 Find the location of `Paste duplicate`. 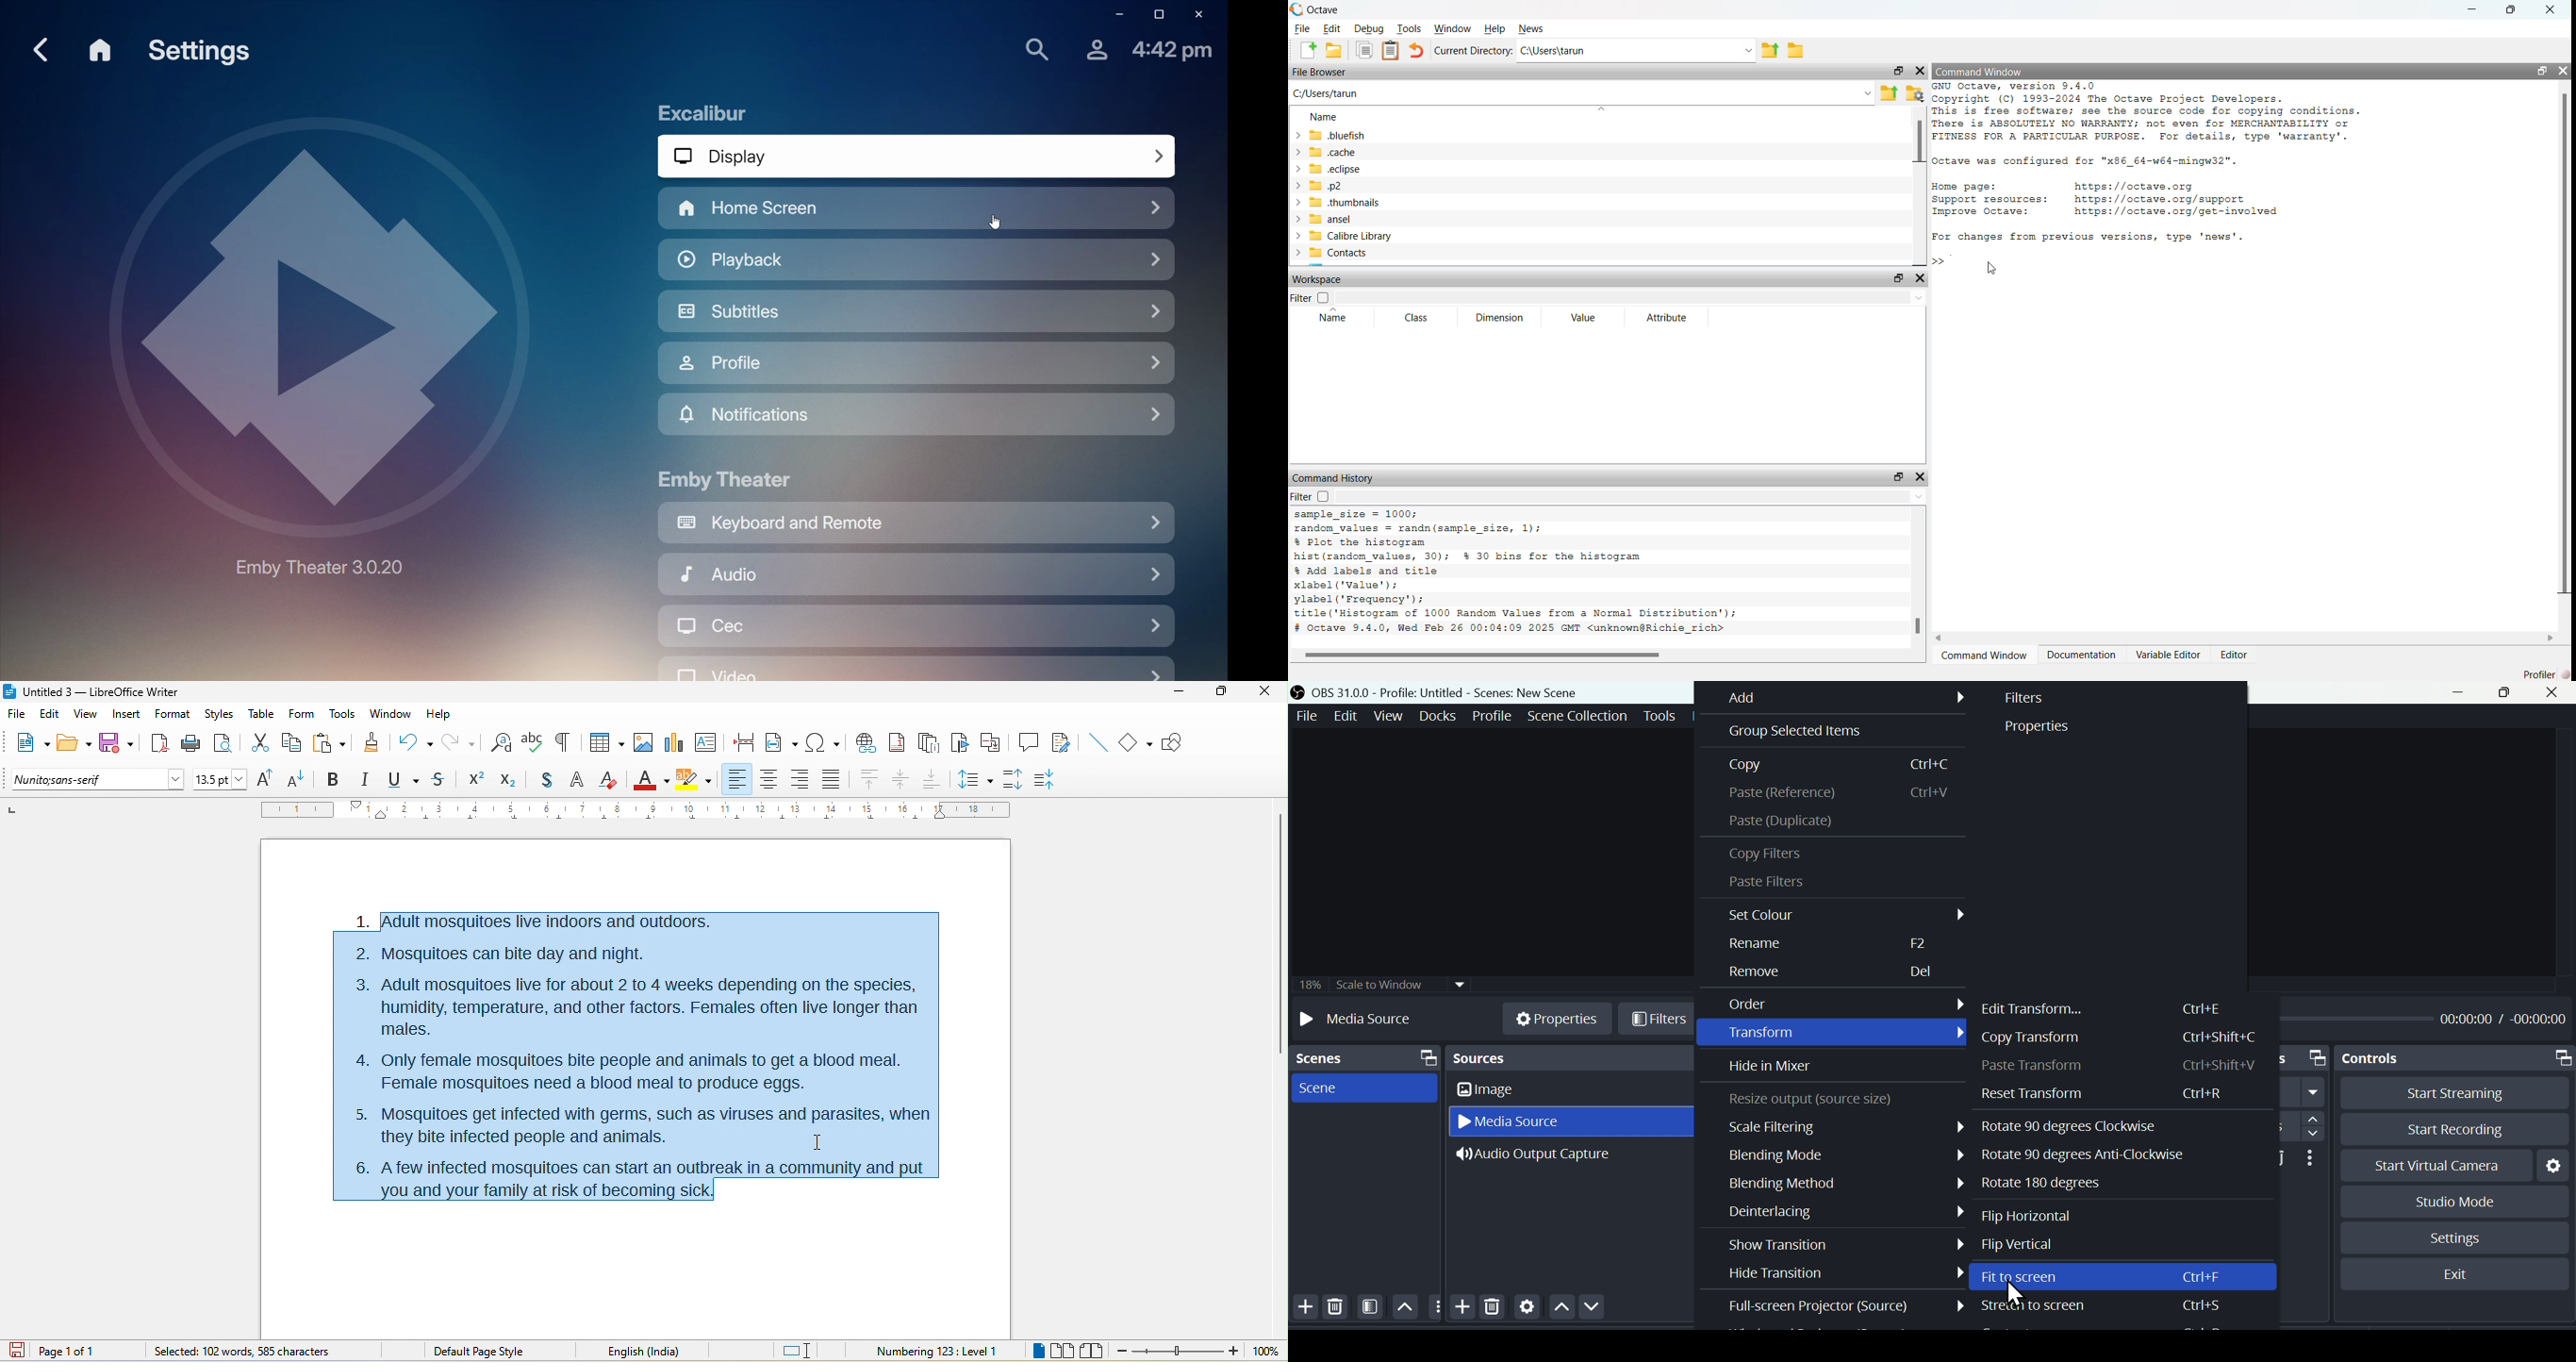

Paste duplicate is located at coordinates (1789, 823).